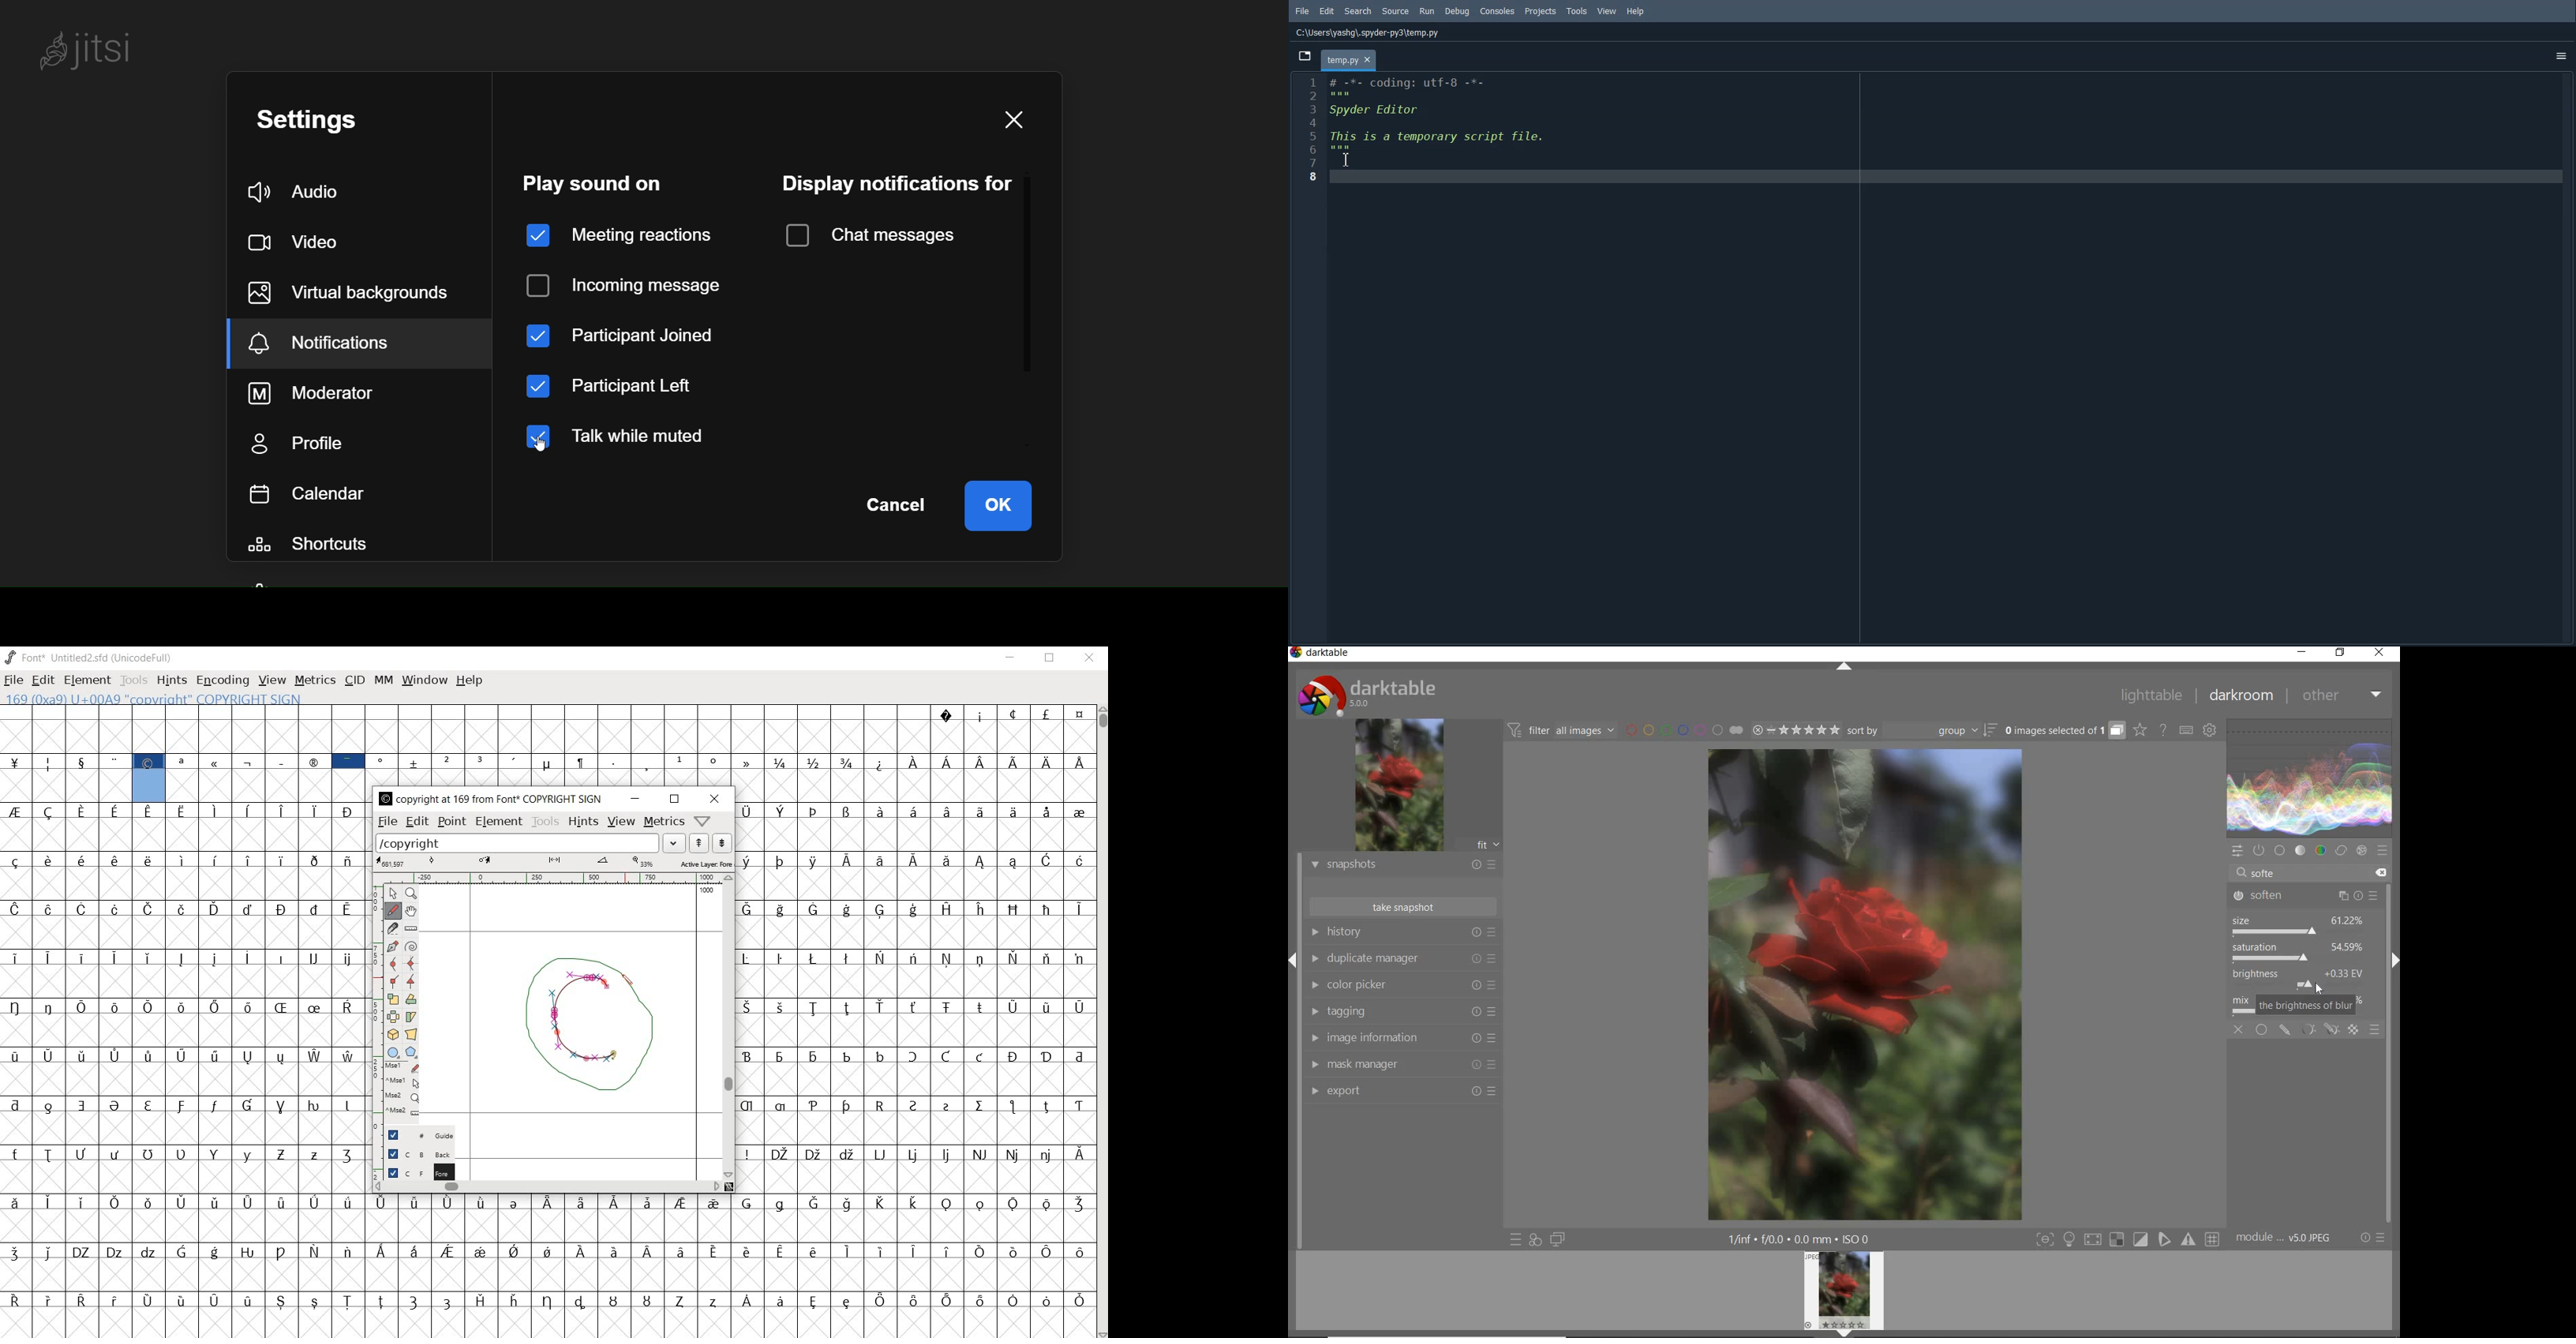 The height and width of the screenshot is (1344, 2576). Describe the element at coordinates (718, 798) in the screenshot. I see `close` at that location.